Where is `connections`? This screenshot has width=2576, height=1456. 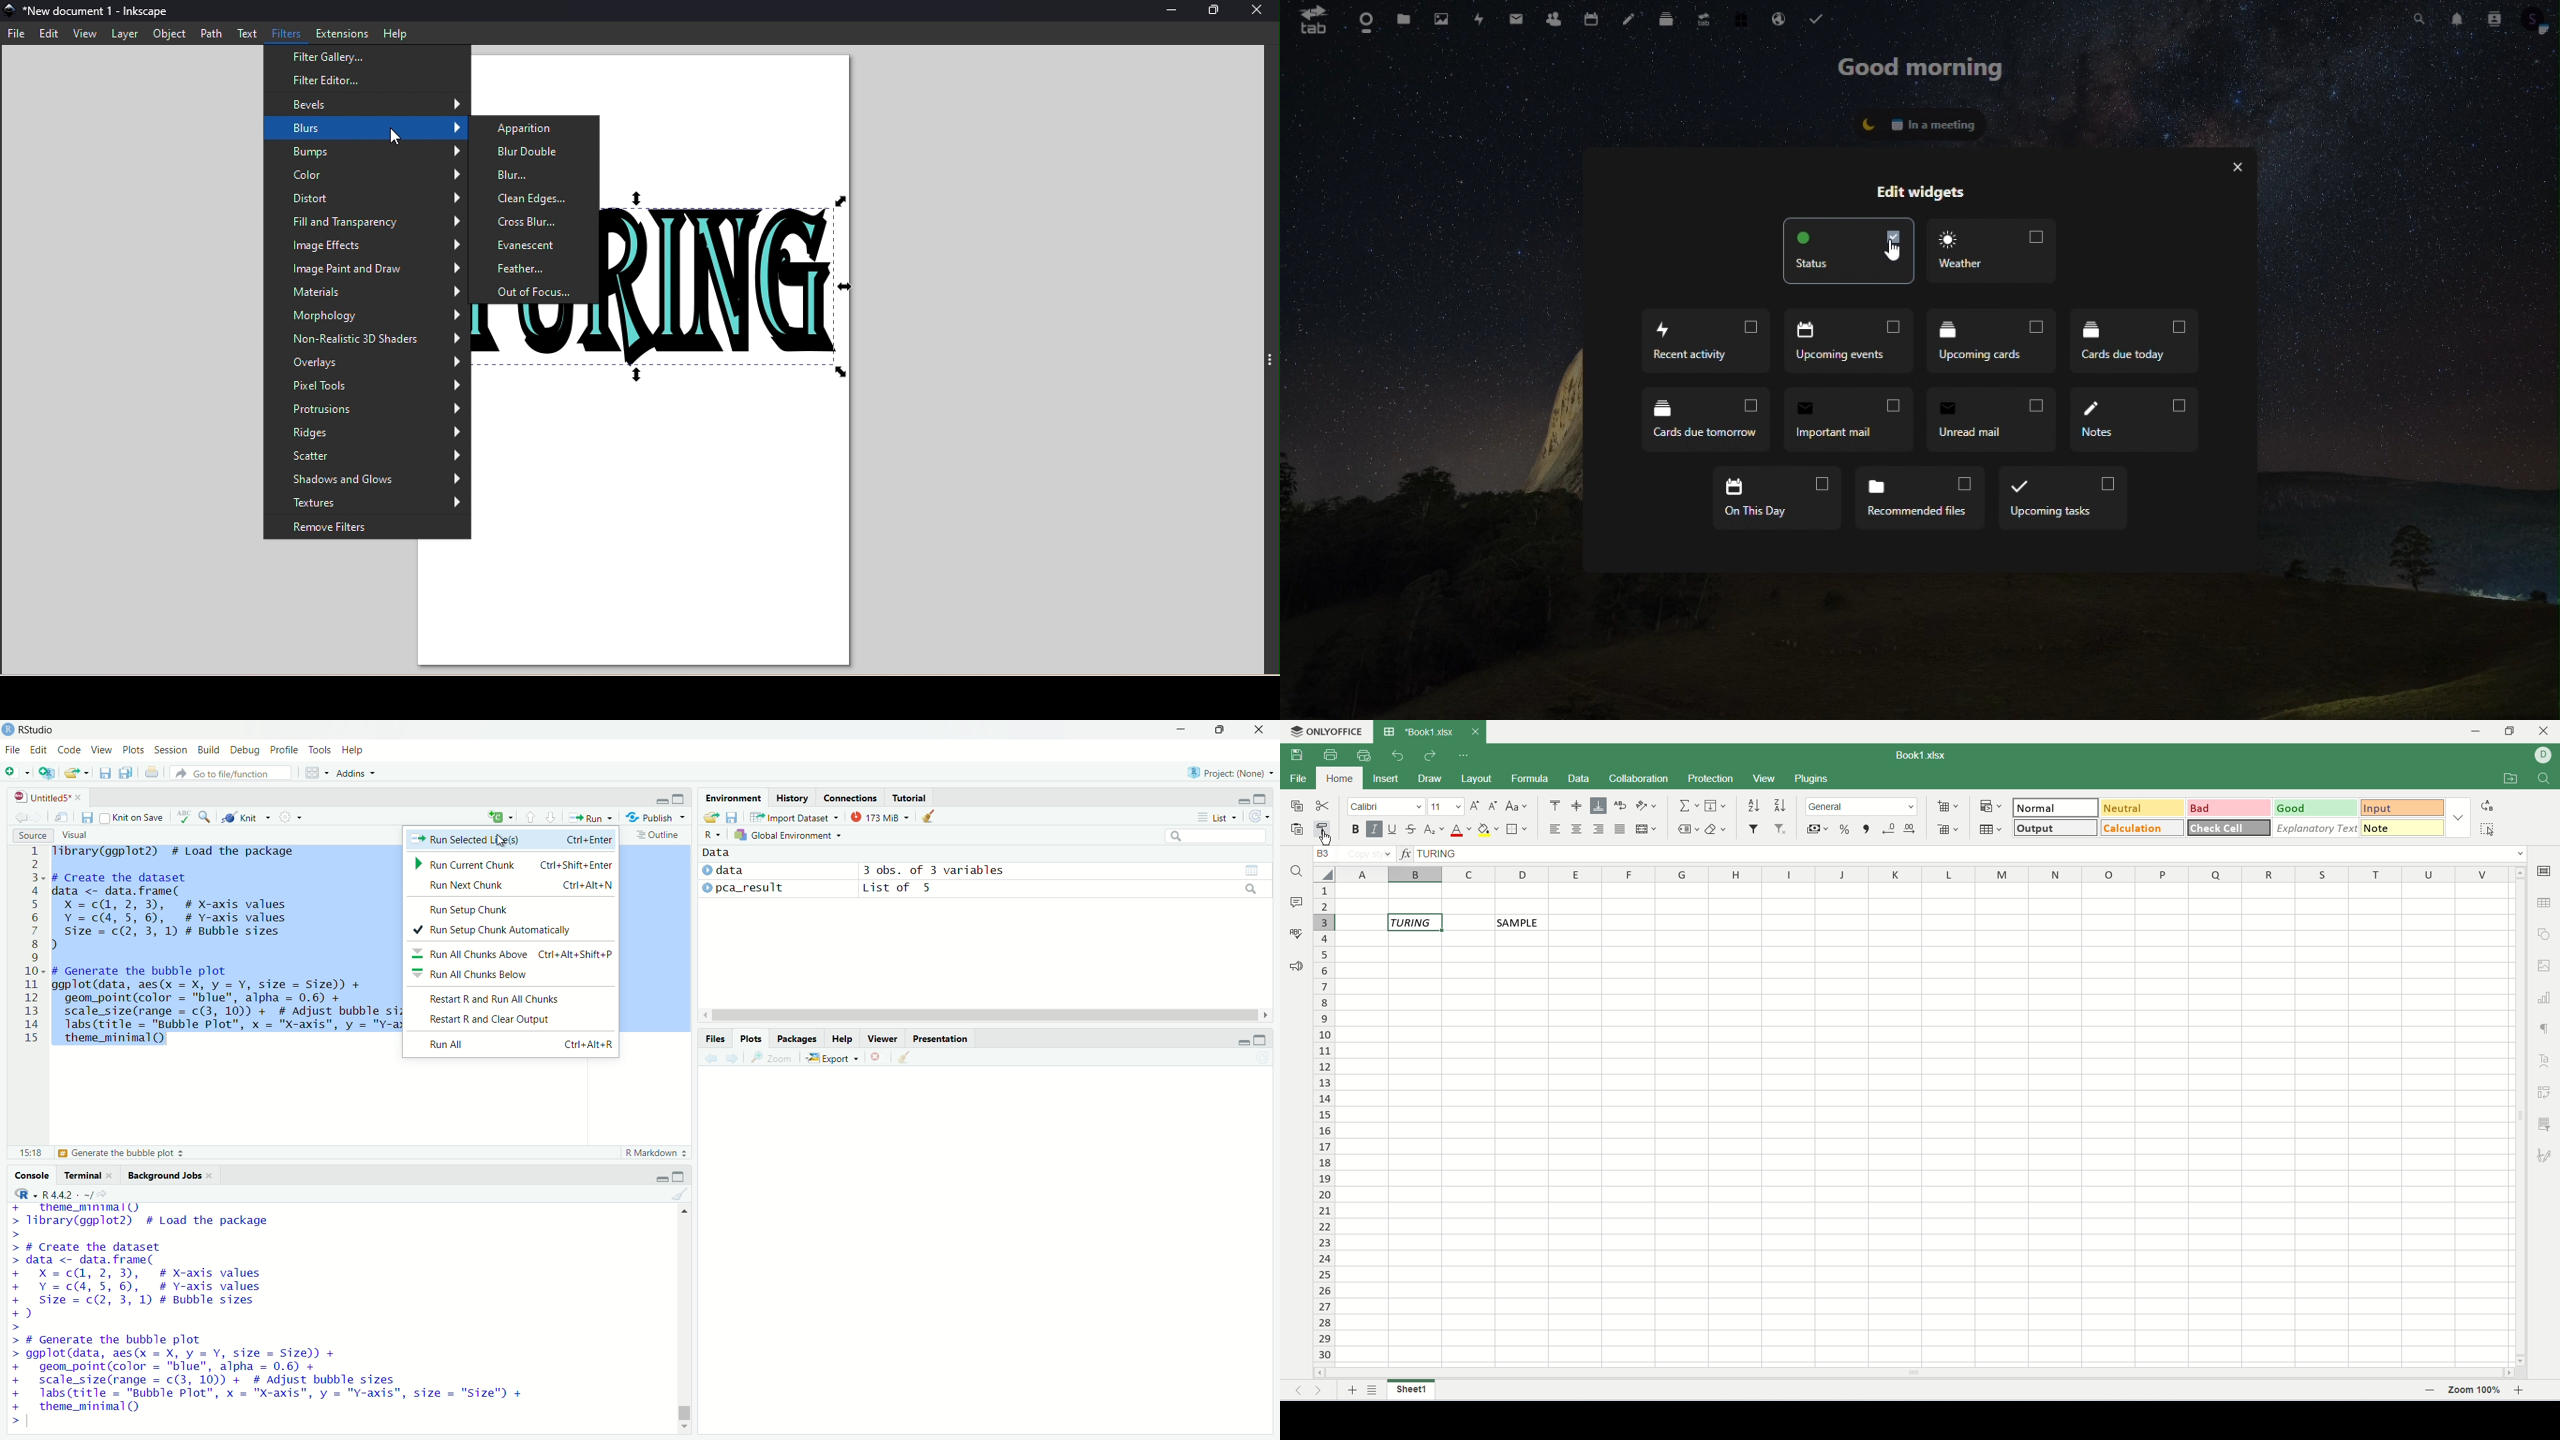
connections is located at coordinates (850, 797).